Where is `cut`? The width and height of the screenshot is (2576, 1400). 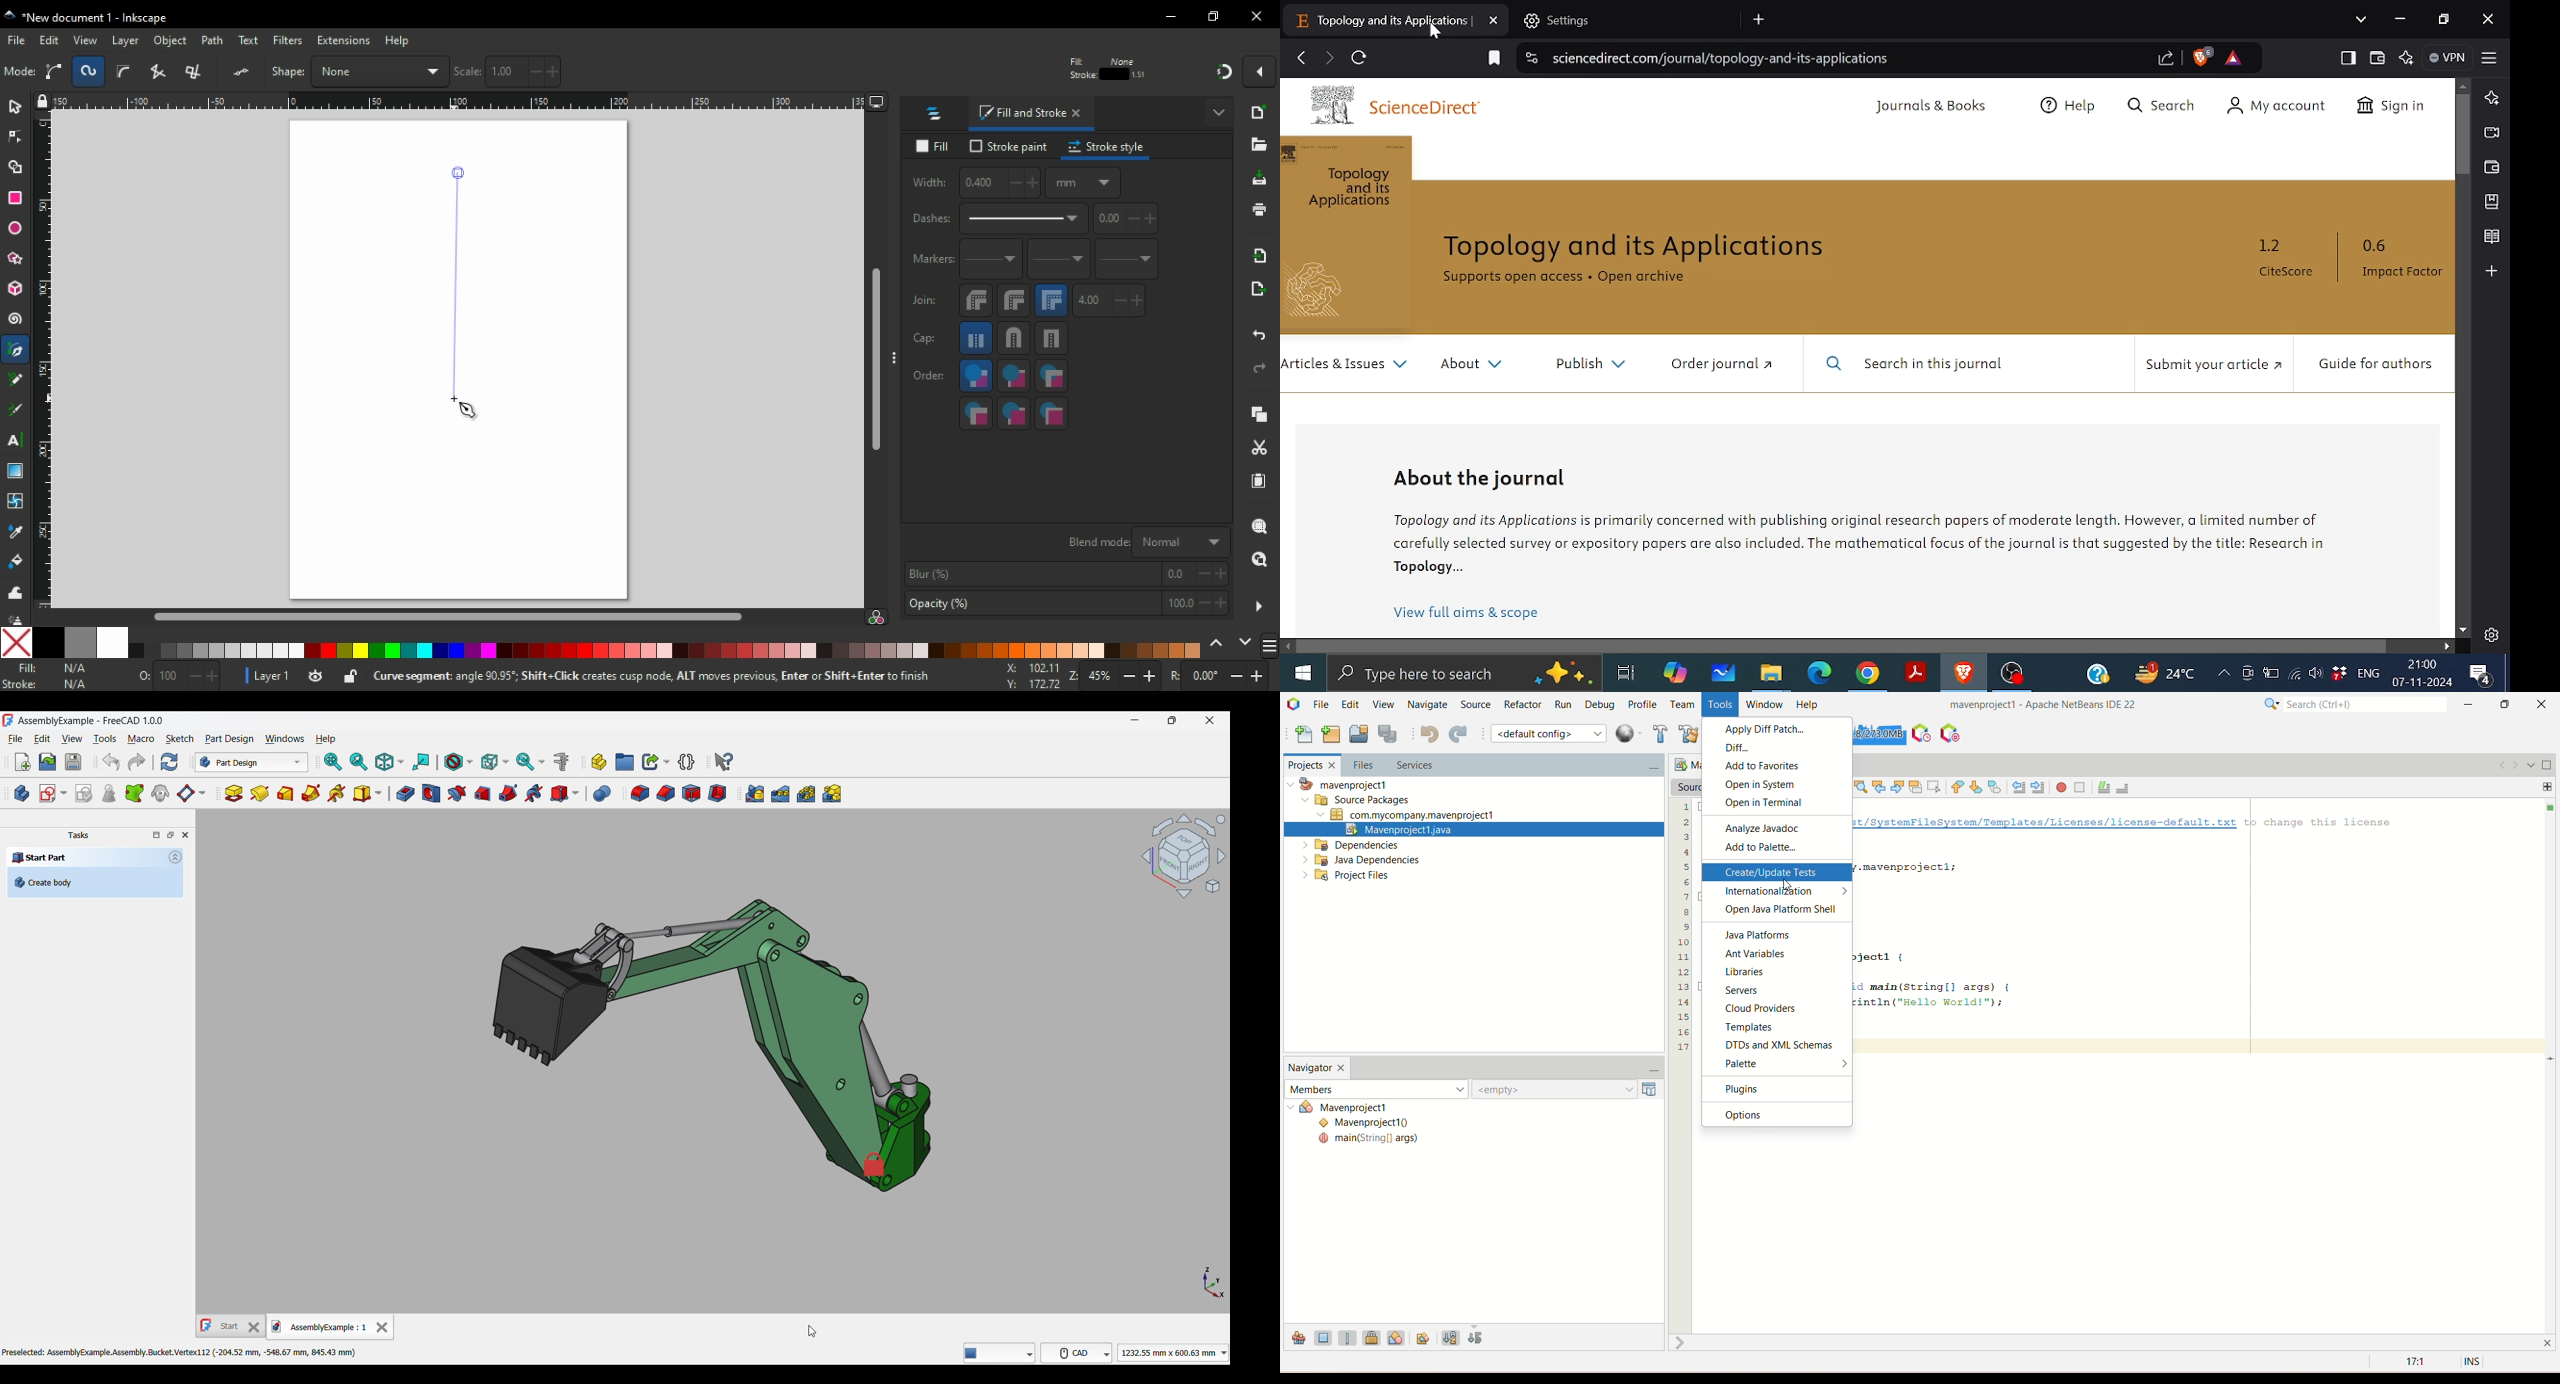
cut is located at coordinates (1258, 449).